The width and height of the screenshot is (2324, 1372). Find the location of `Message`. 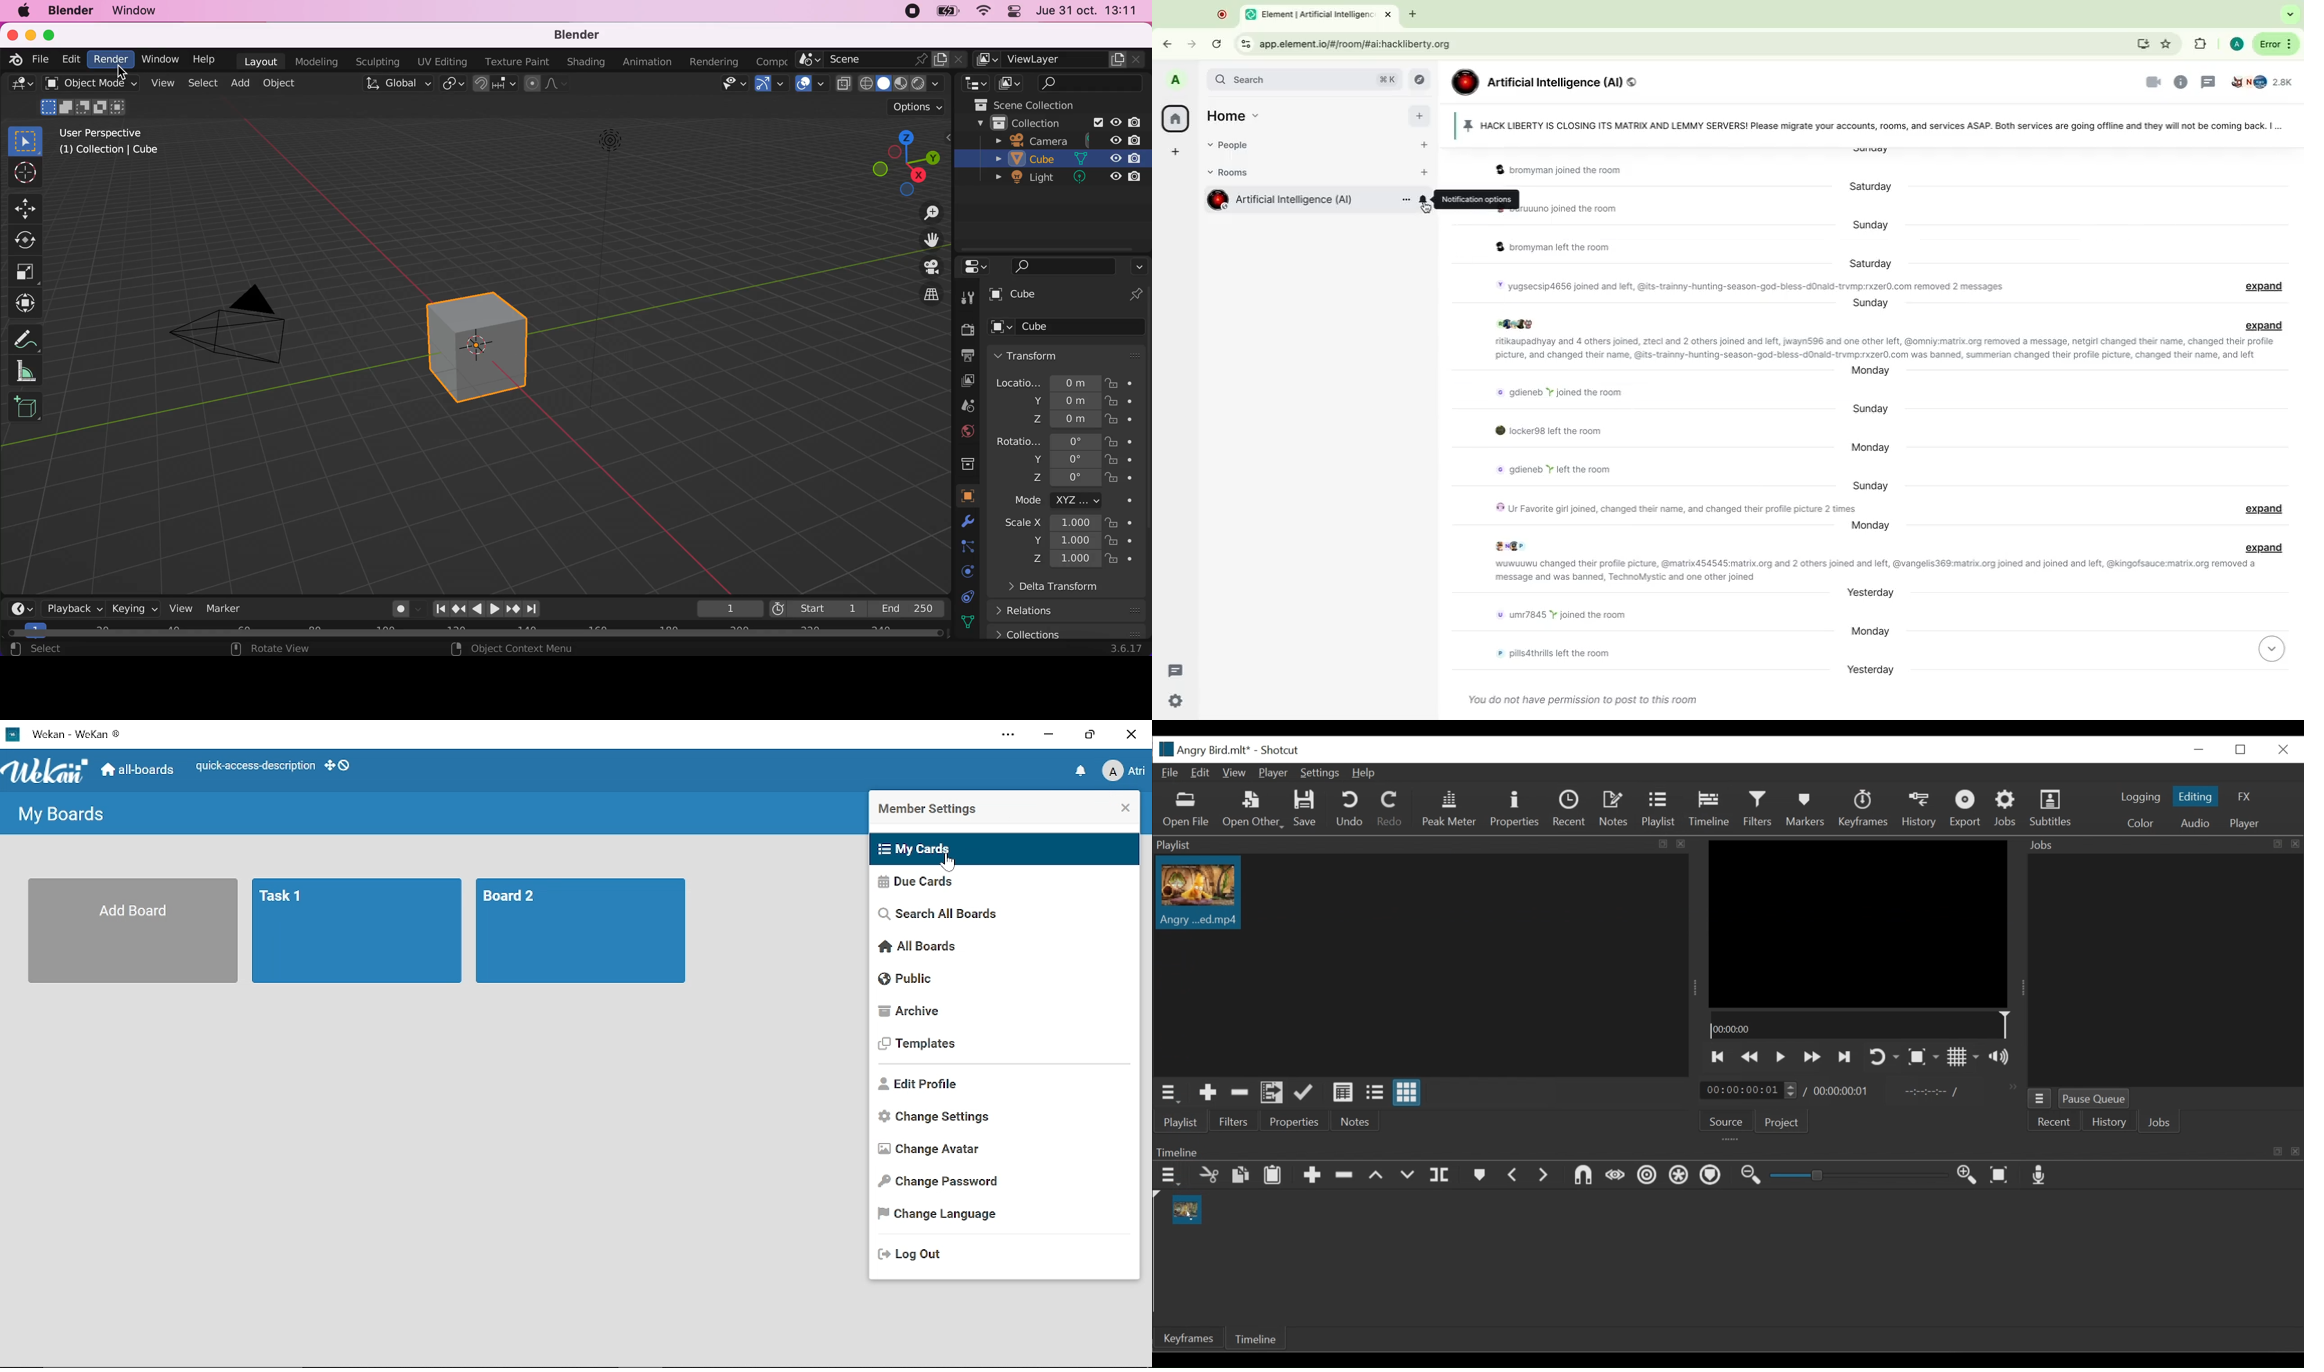

Message is located at coordinates (1548, 653).